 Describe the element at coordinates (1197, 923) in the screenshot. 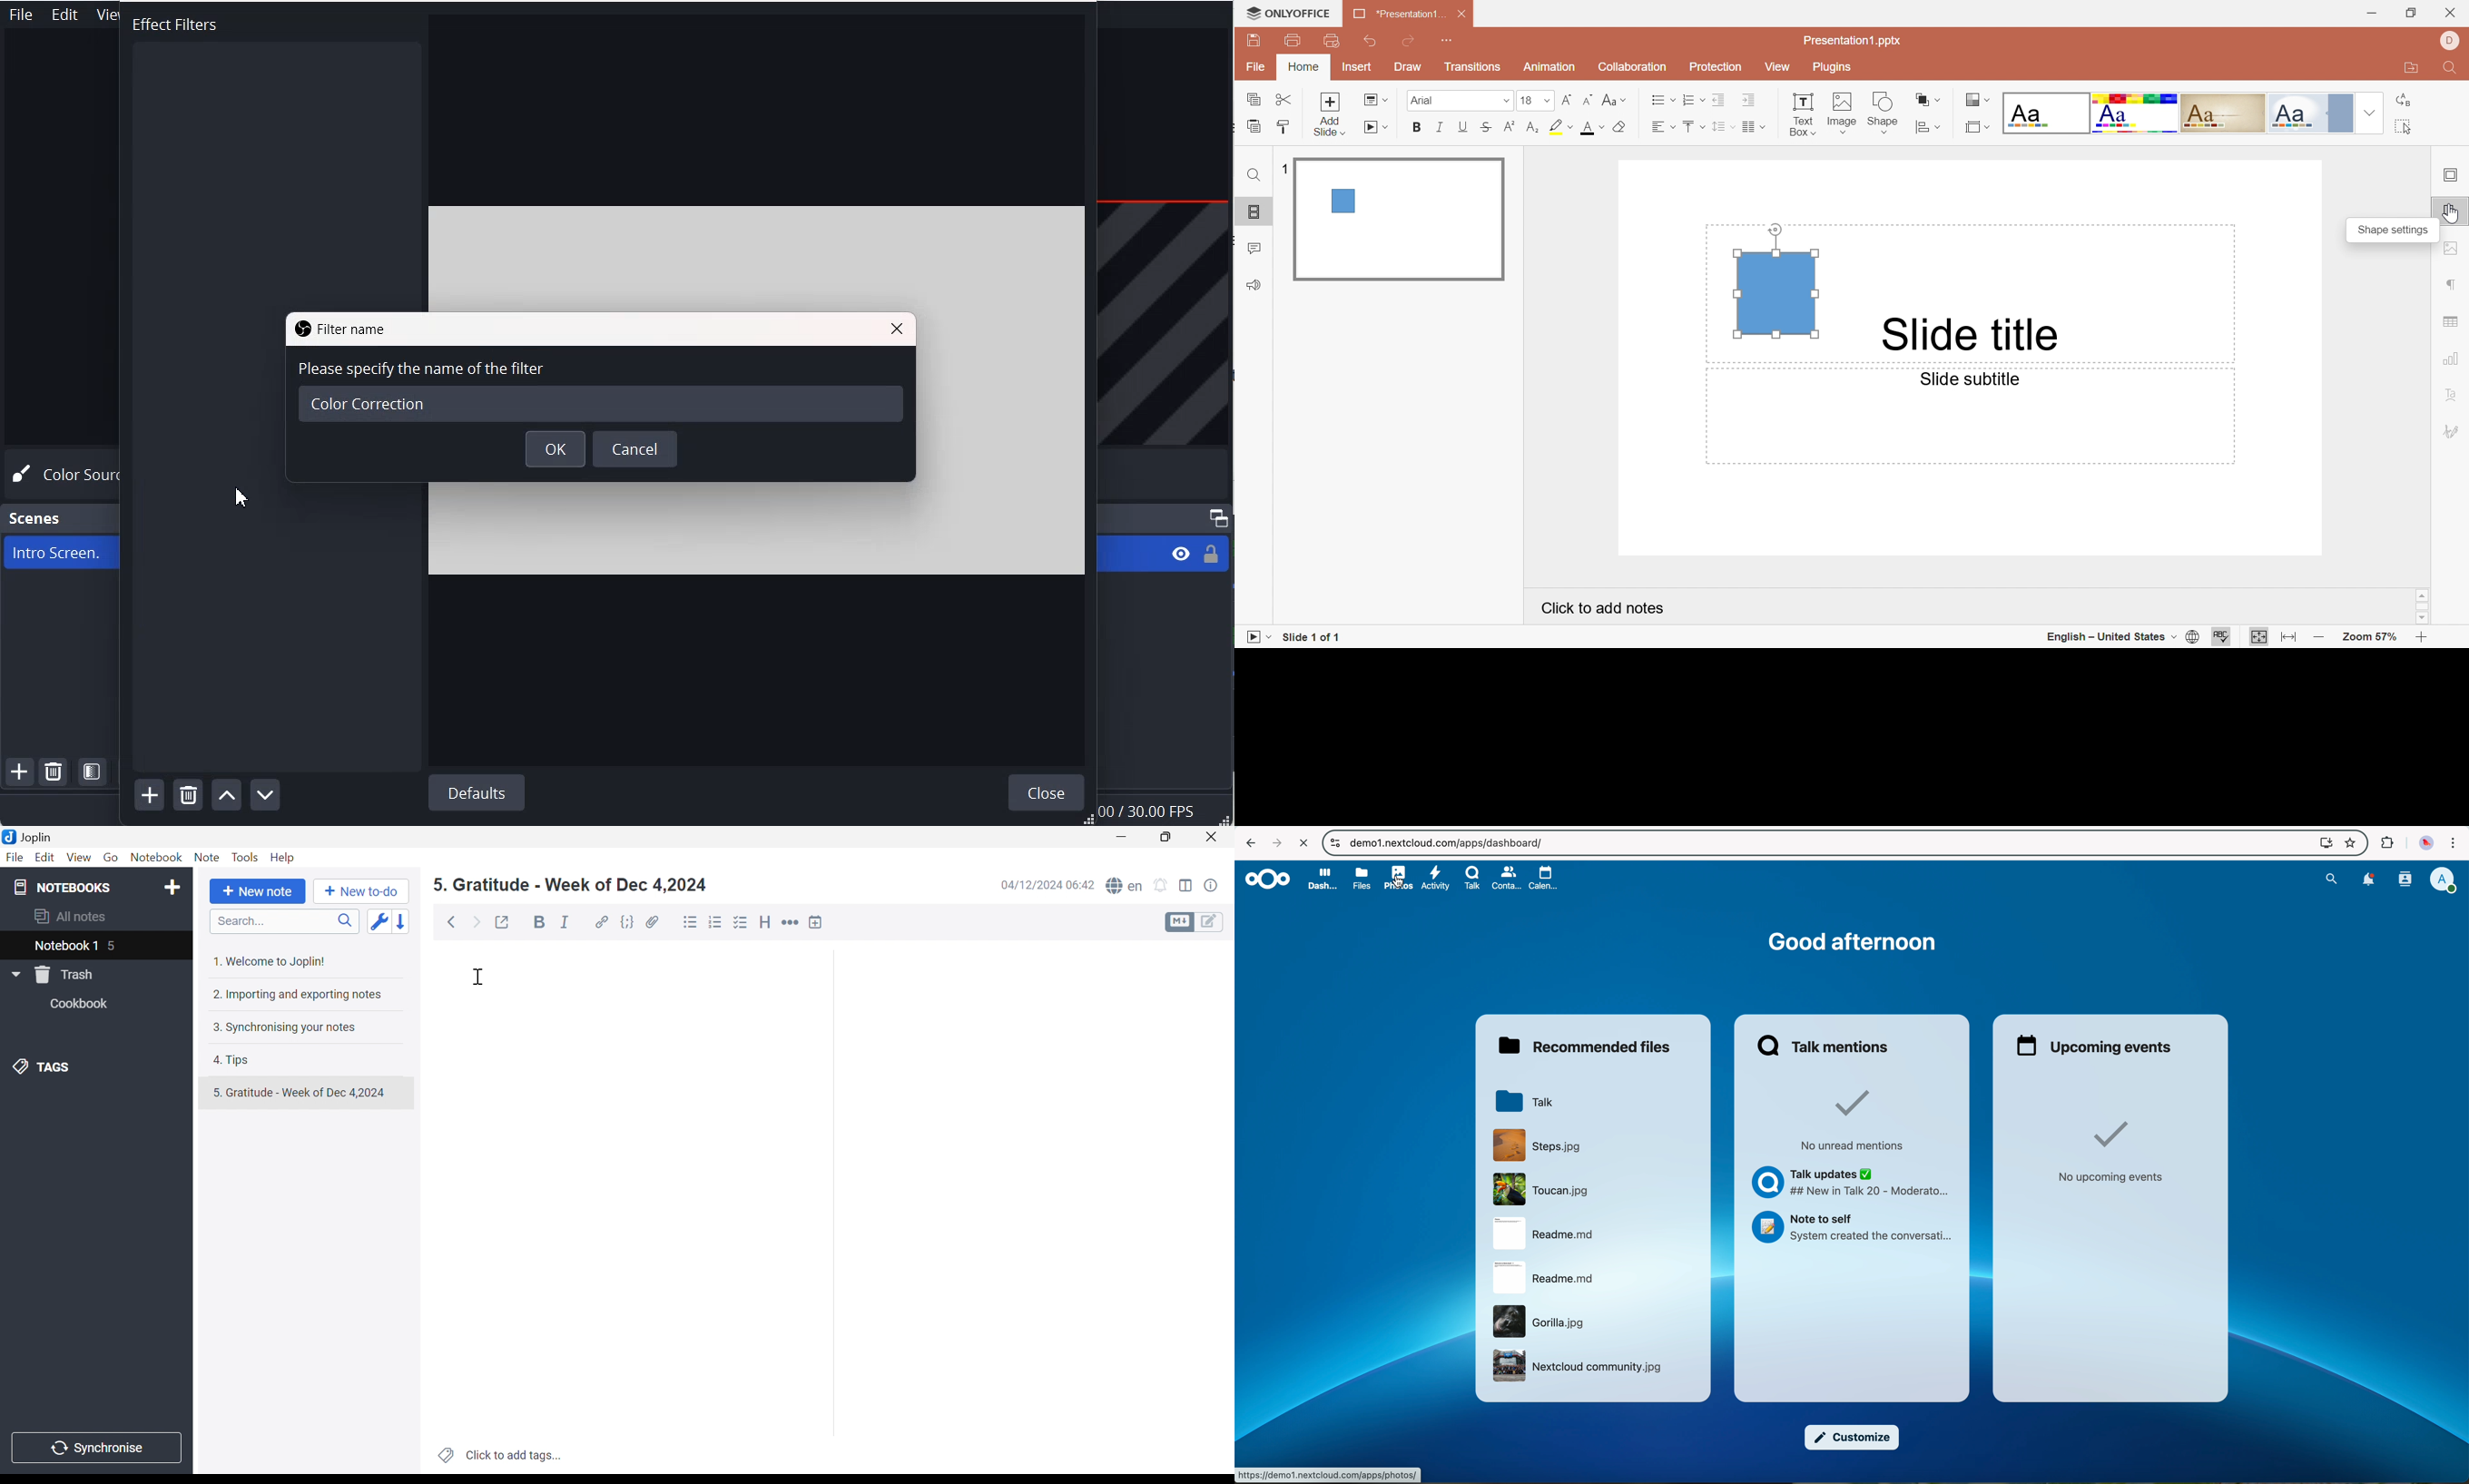

I see `Toggle editors` at that location.